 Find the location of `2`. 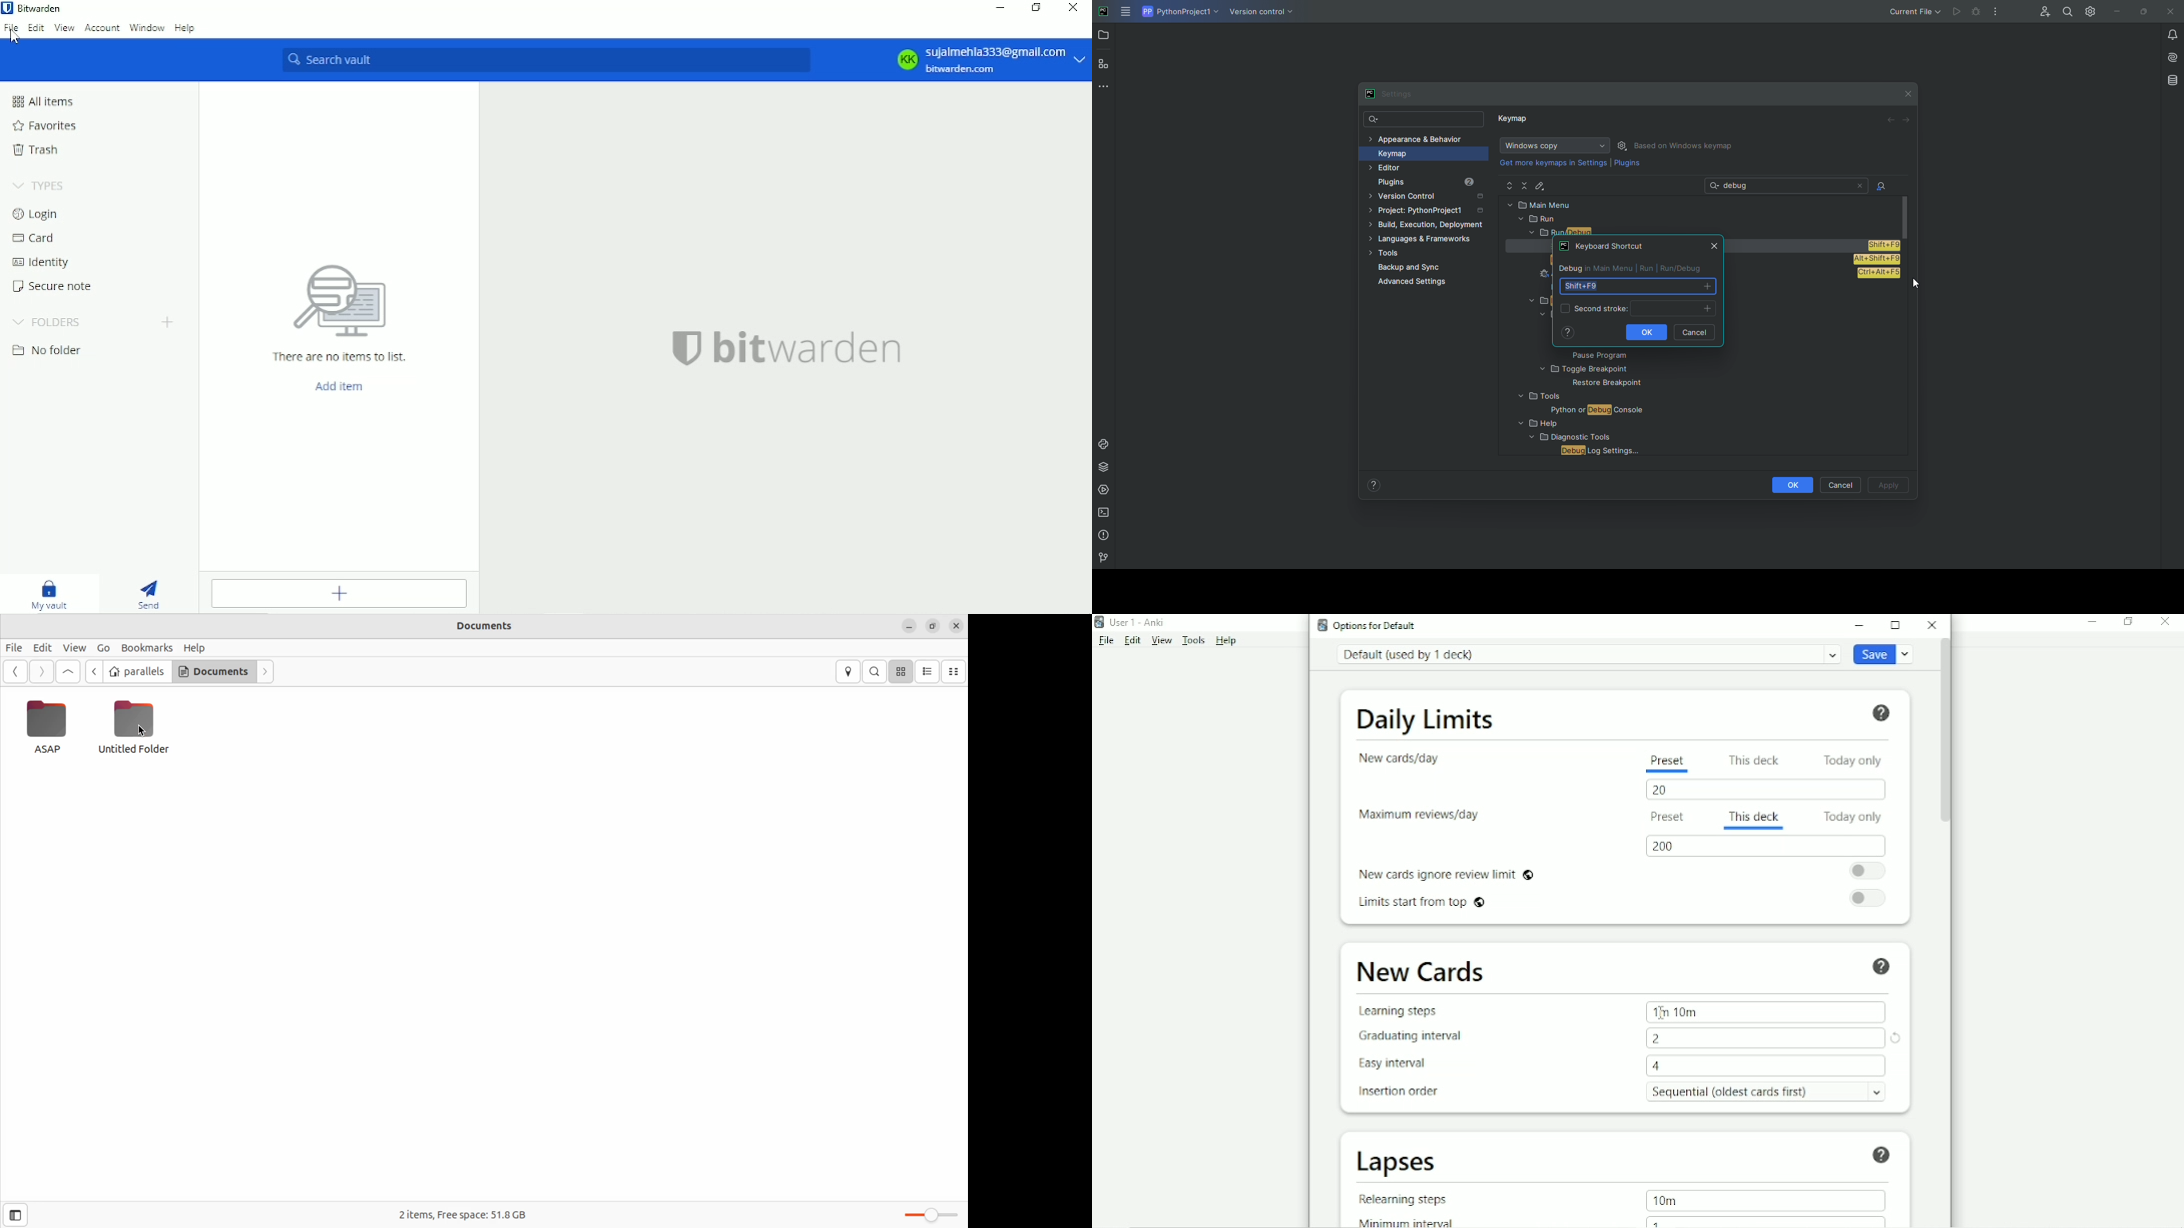

2 is located at coordinates (1661, 1039).